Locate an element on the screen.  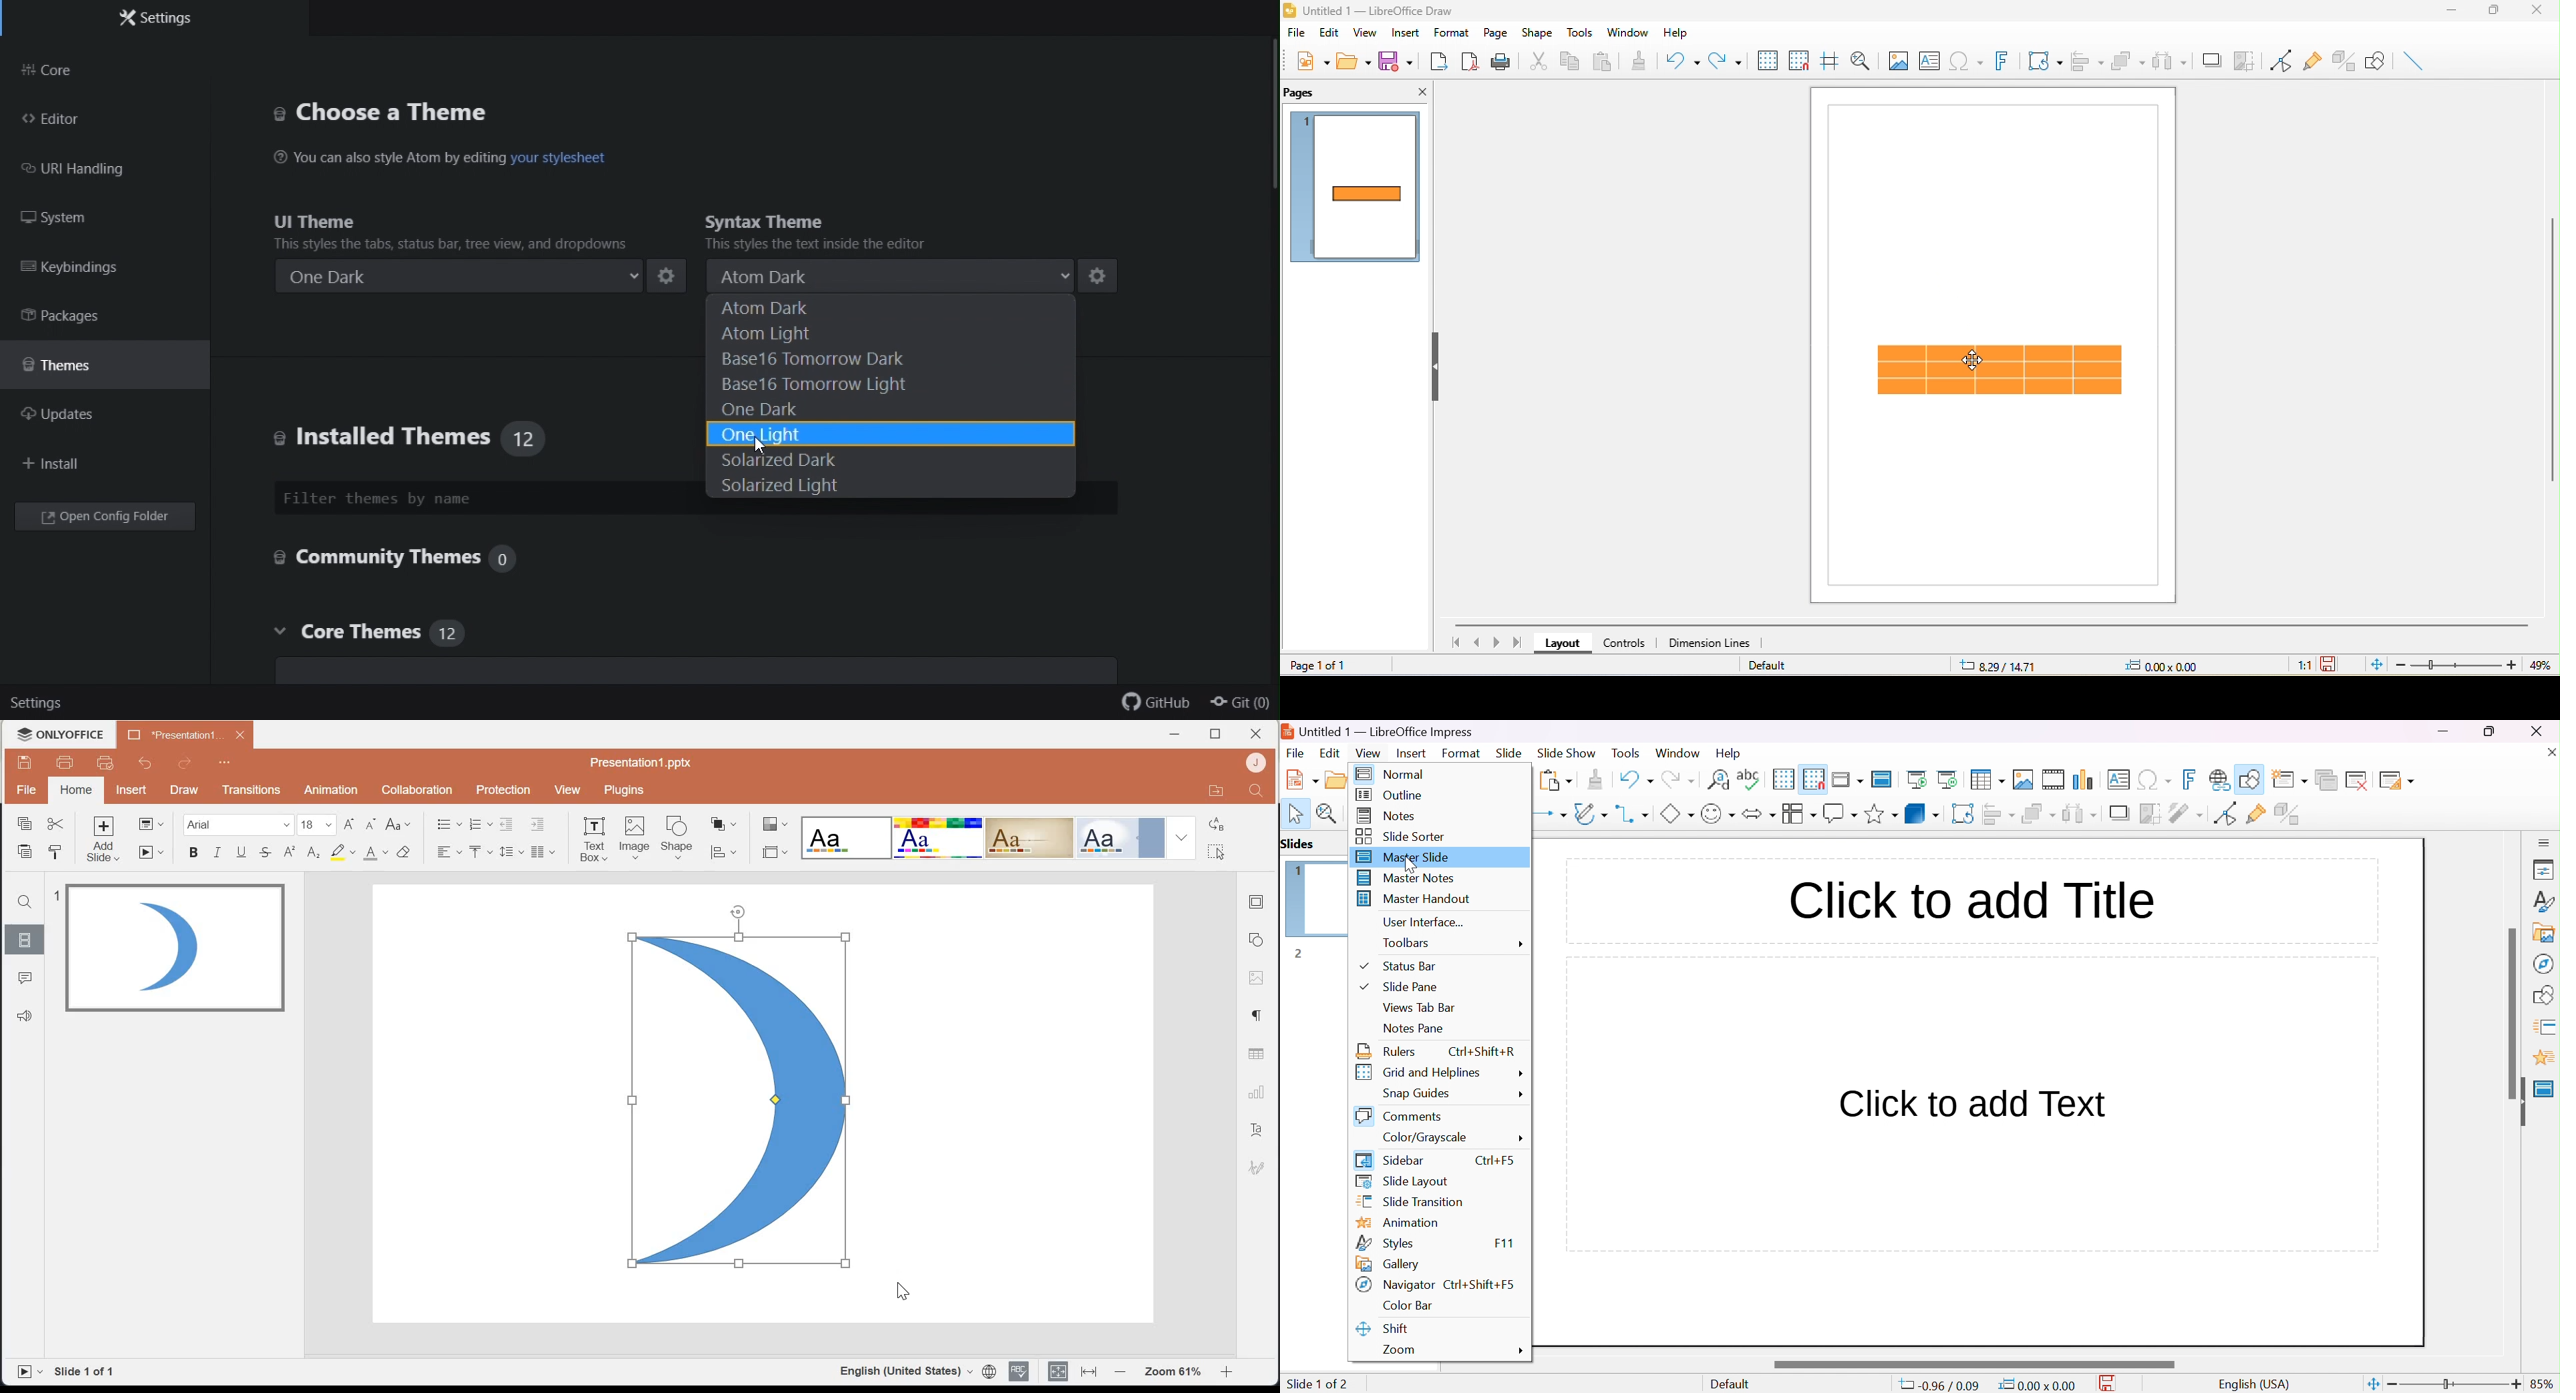
shapes is located at coordinates (2546, 993).